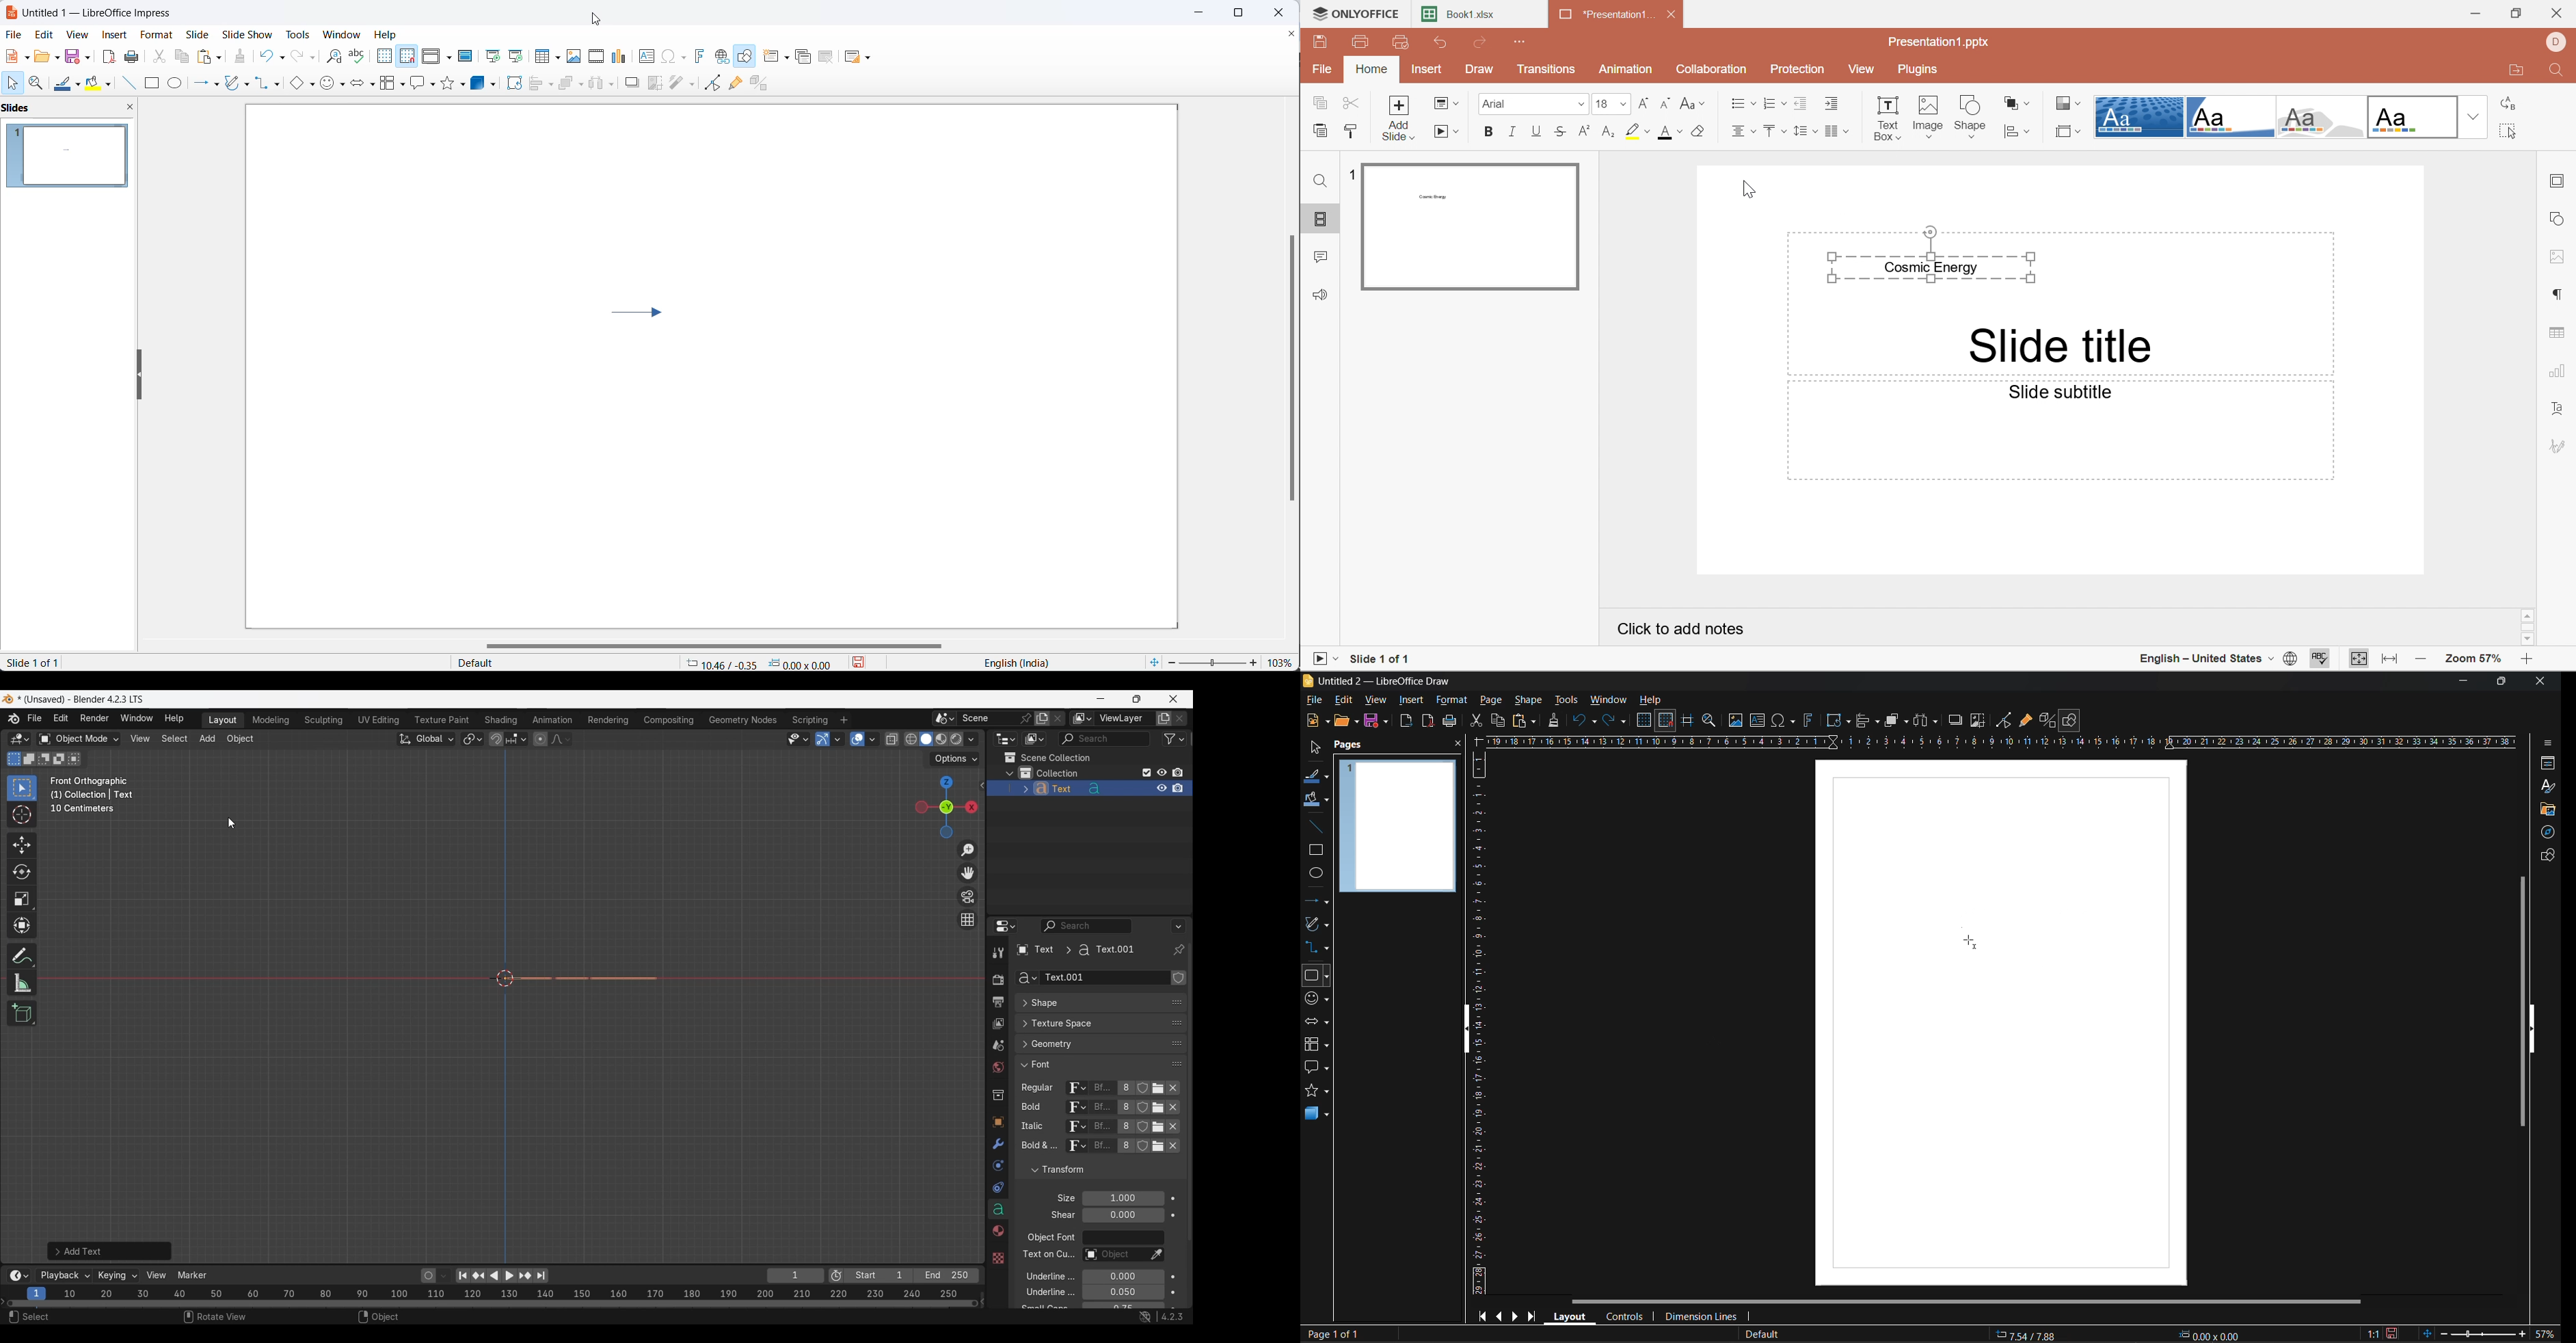 The height and width of the screenshot is (1344, 2576). Describe the element at coordinates (377, 1318) in the screenshot. I see `Object` at that location.